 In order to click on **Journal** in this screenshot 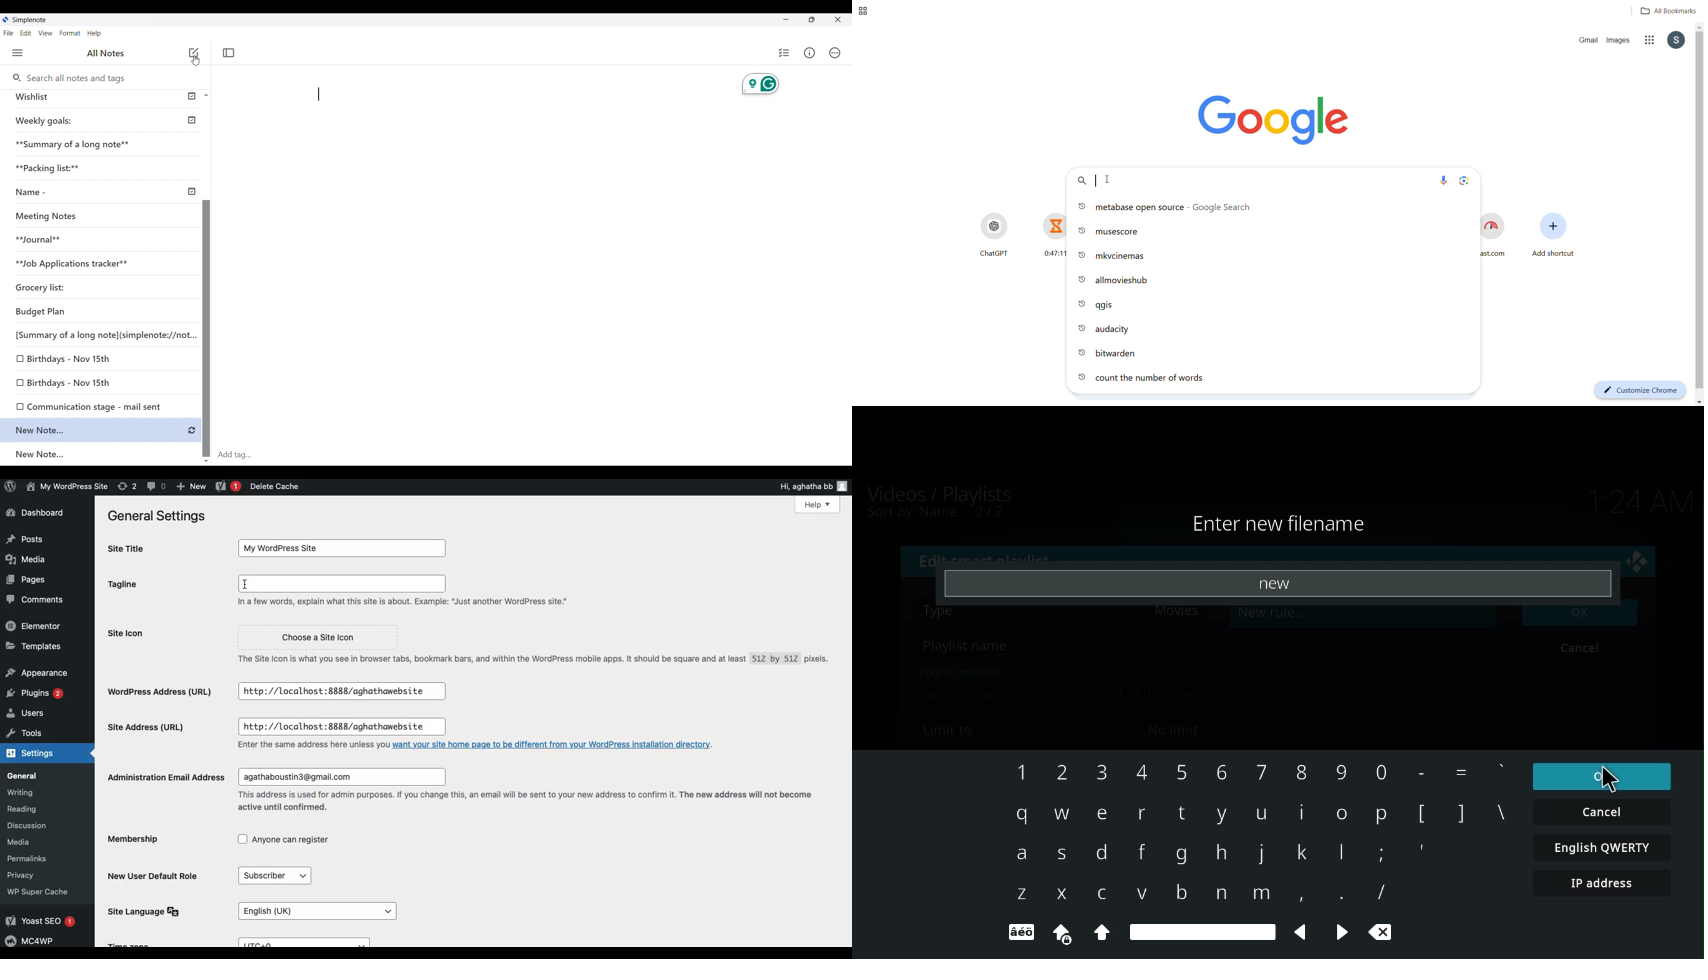, I will do `click(40, 237)`.